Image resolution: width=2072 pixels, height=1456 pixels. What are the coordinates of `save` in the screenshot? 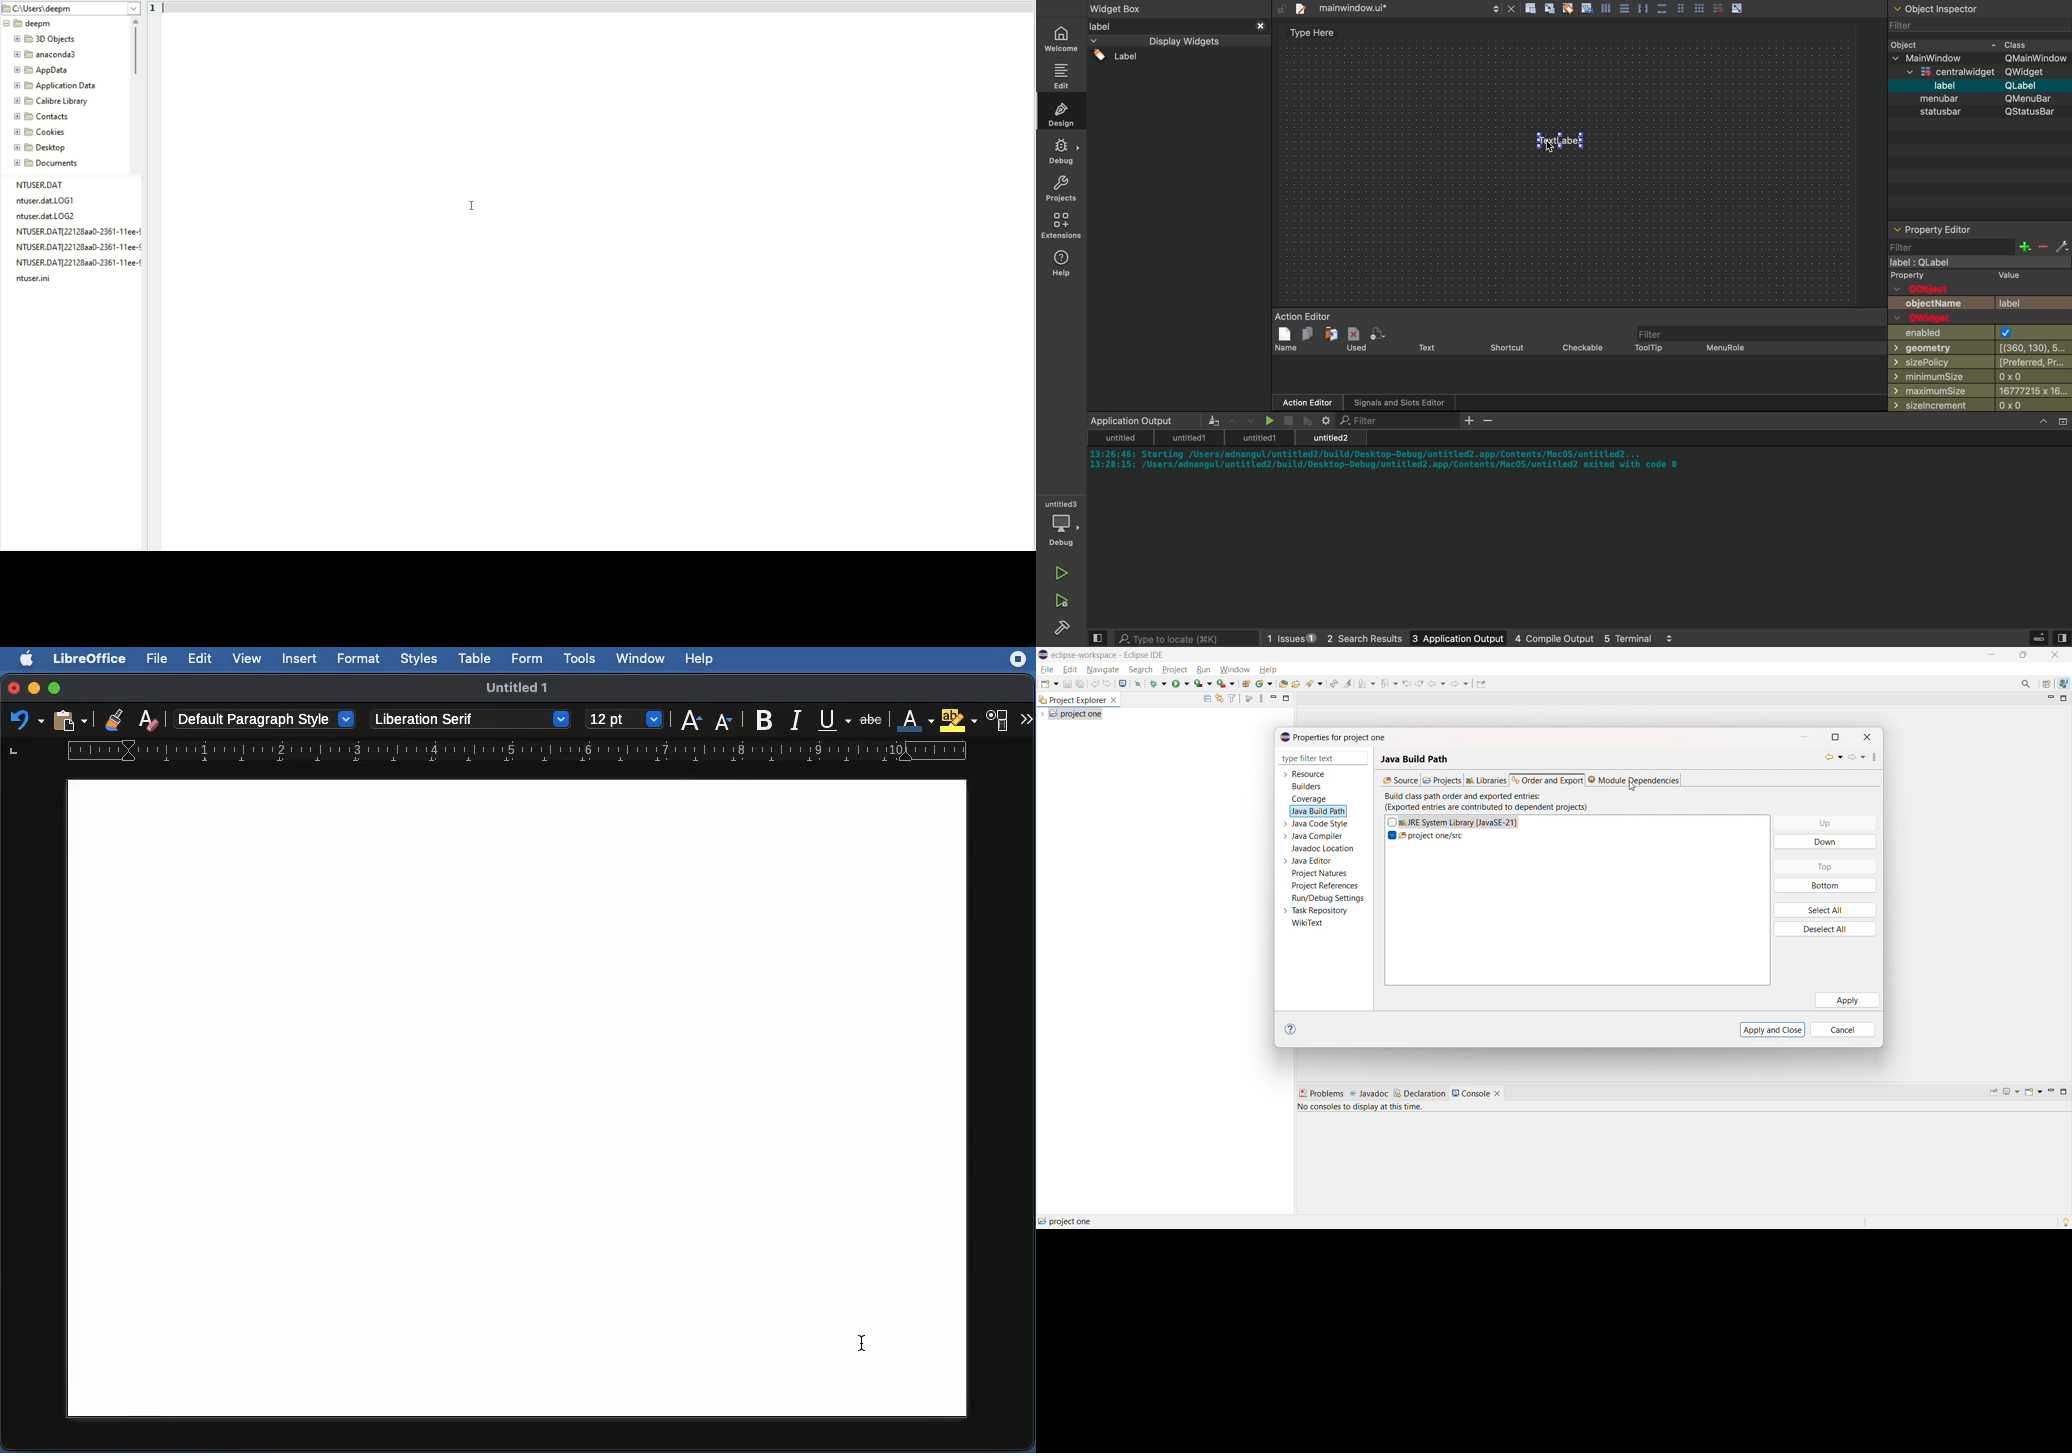 It's located at (1067, 684).